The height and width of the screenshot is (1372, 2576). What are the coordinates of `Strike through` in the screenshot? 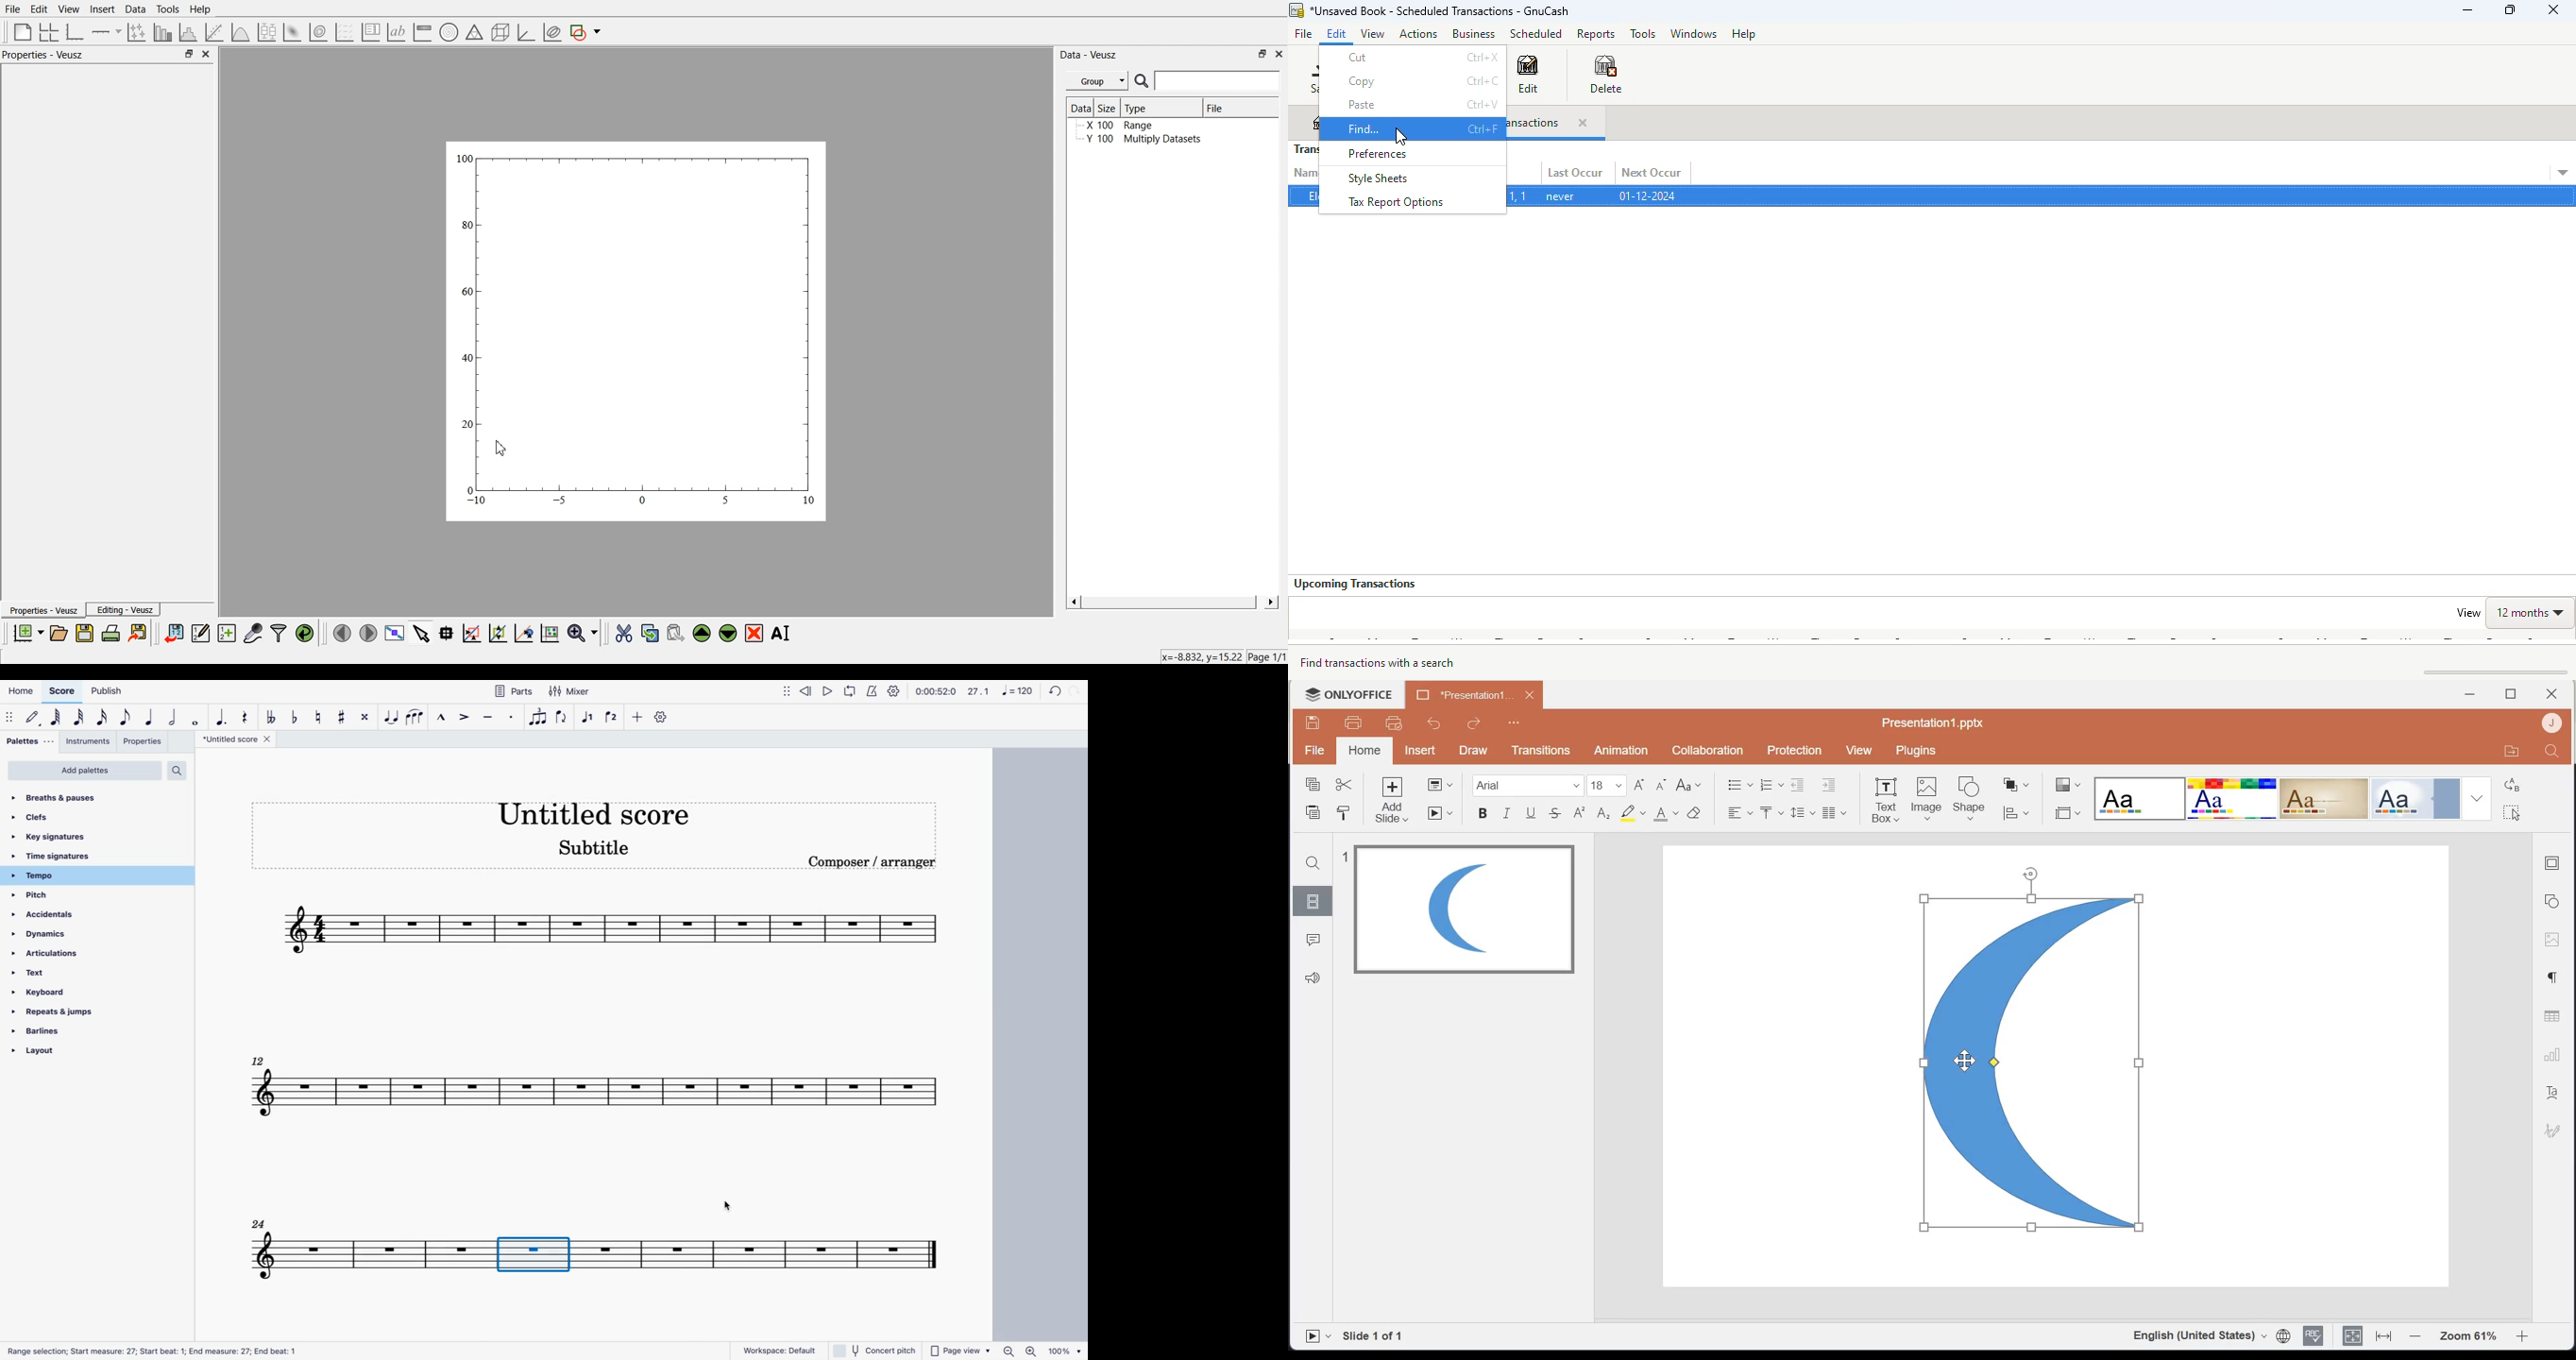 It's located at (1556, 813).